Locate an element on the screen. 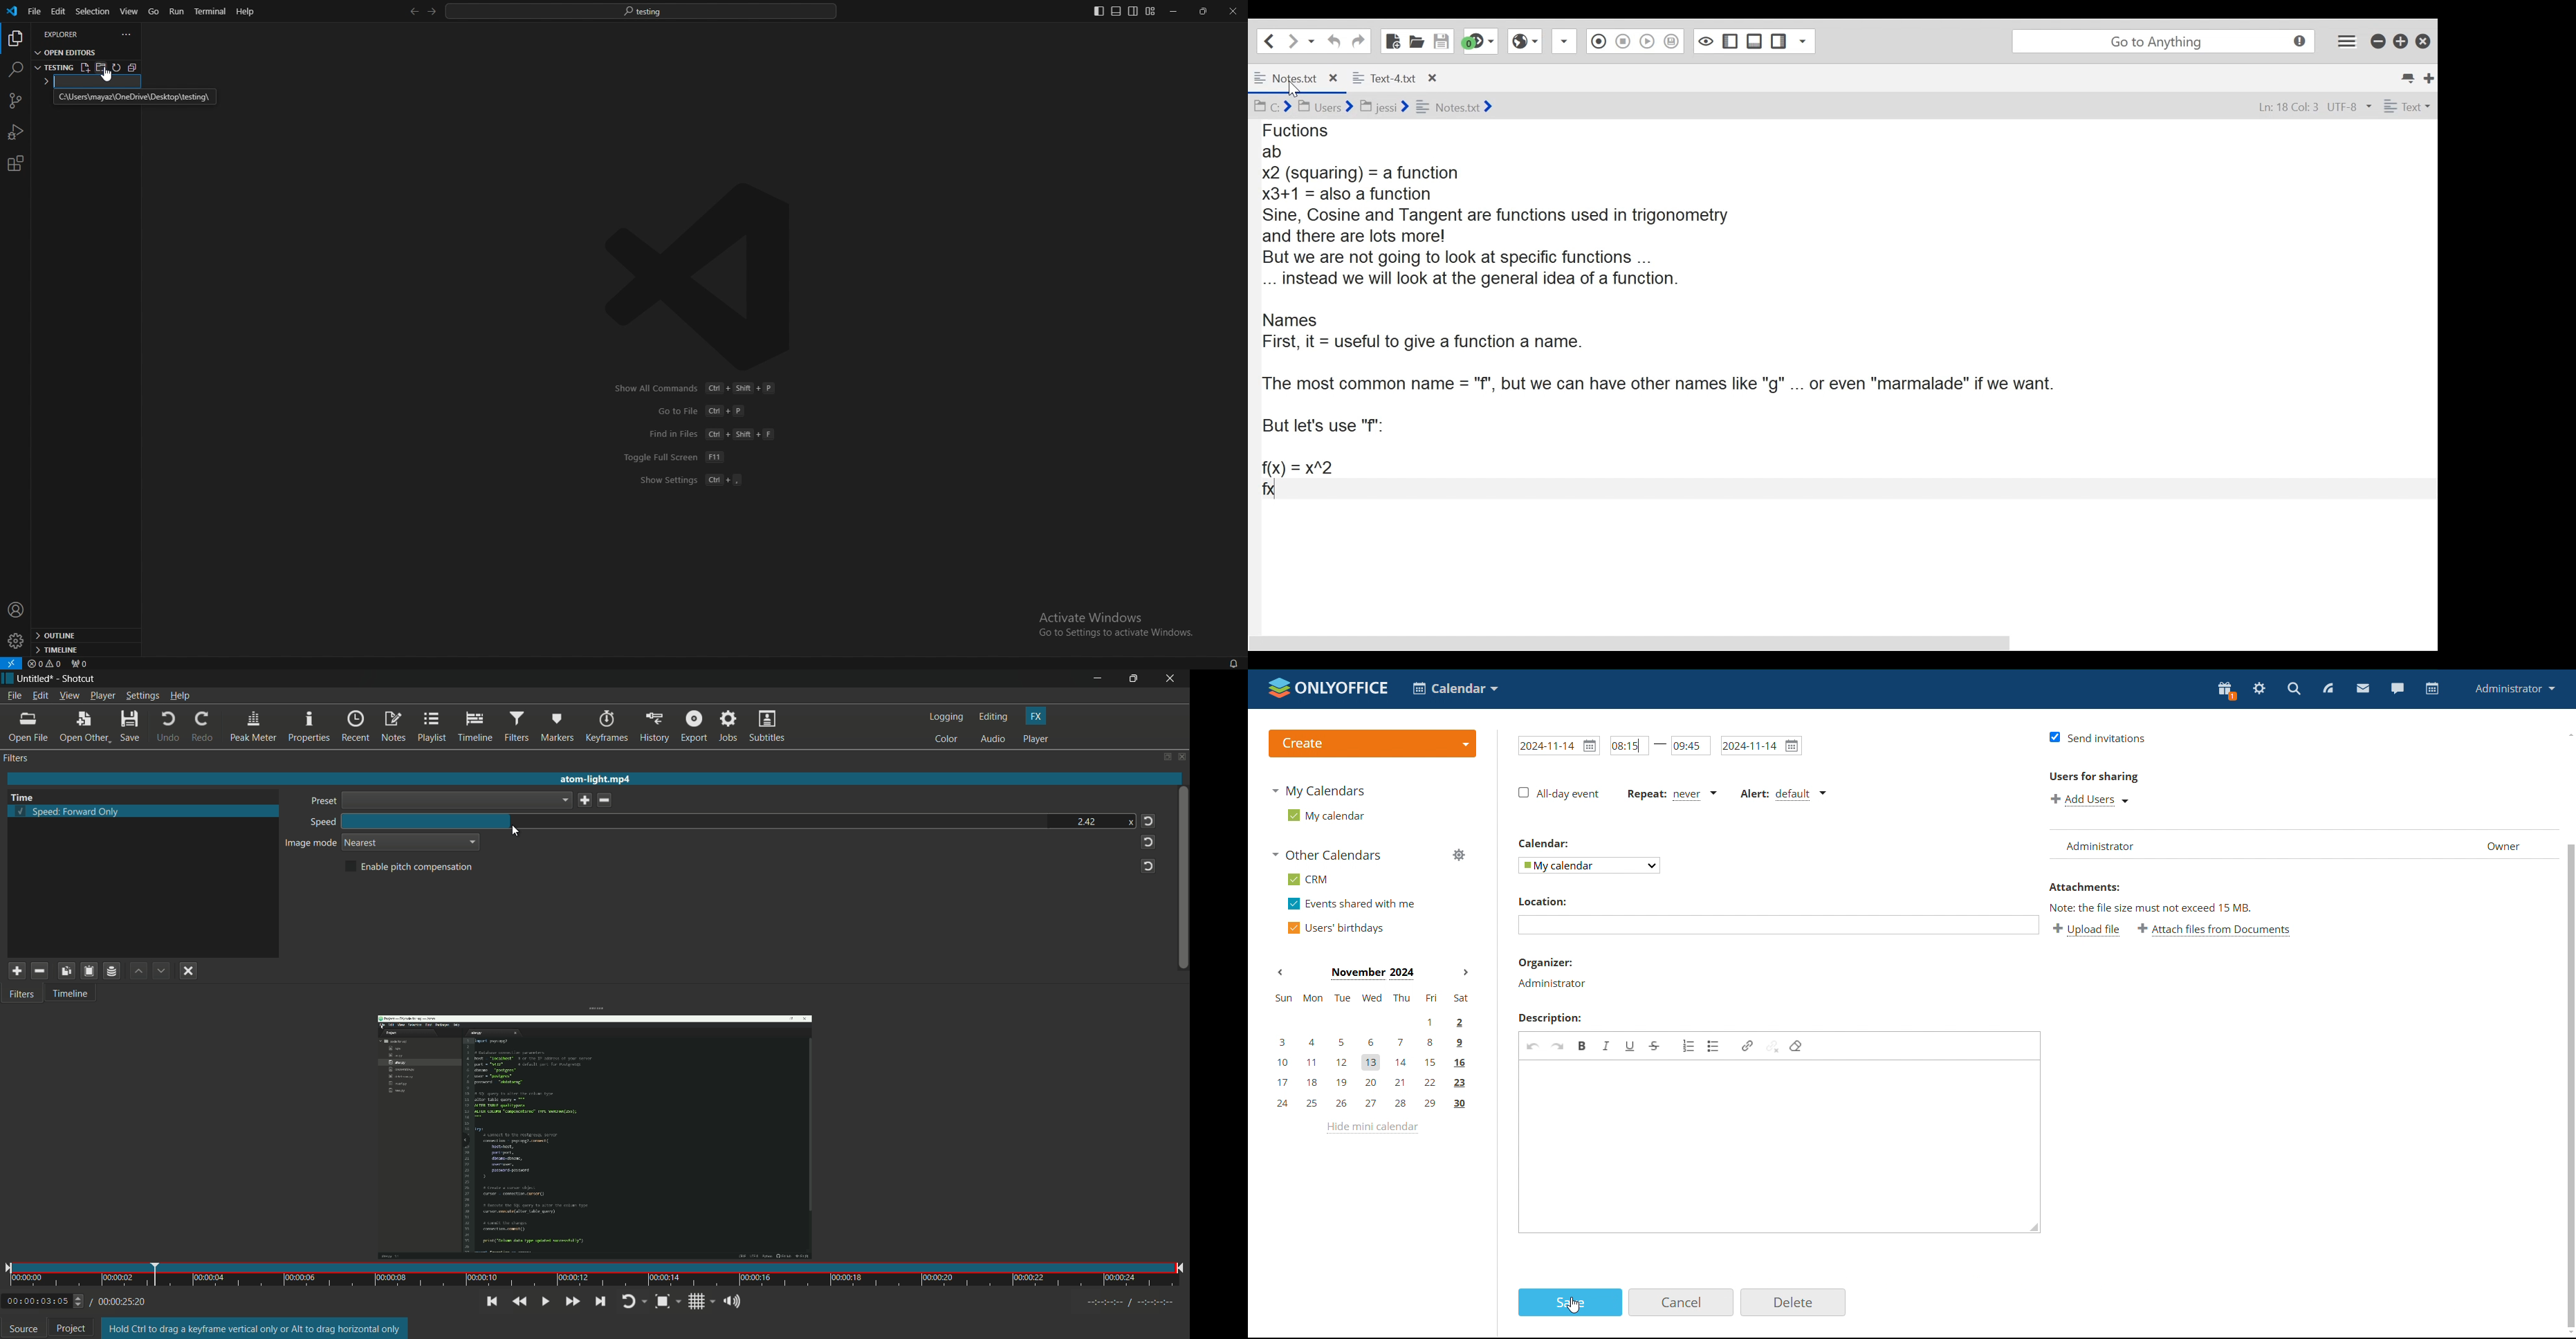  Description is located at coordinates (1550, 1018).